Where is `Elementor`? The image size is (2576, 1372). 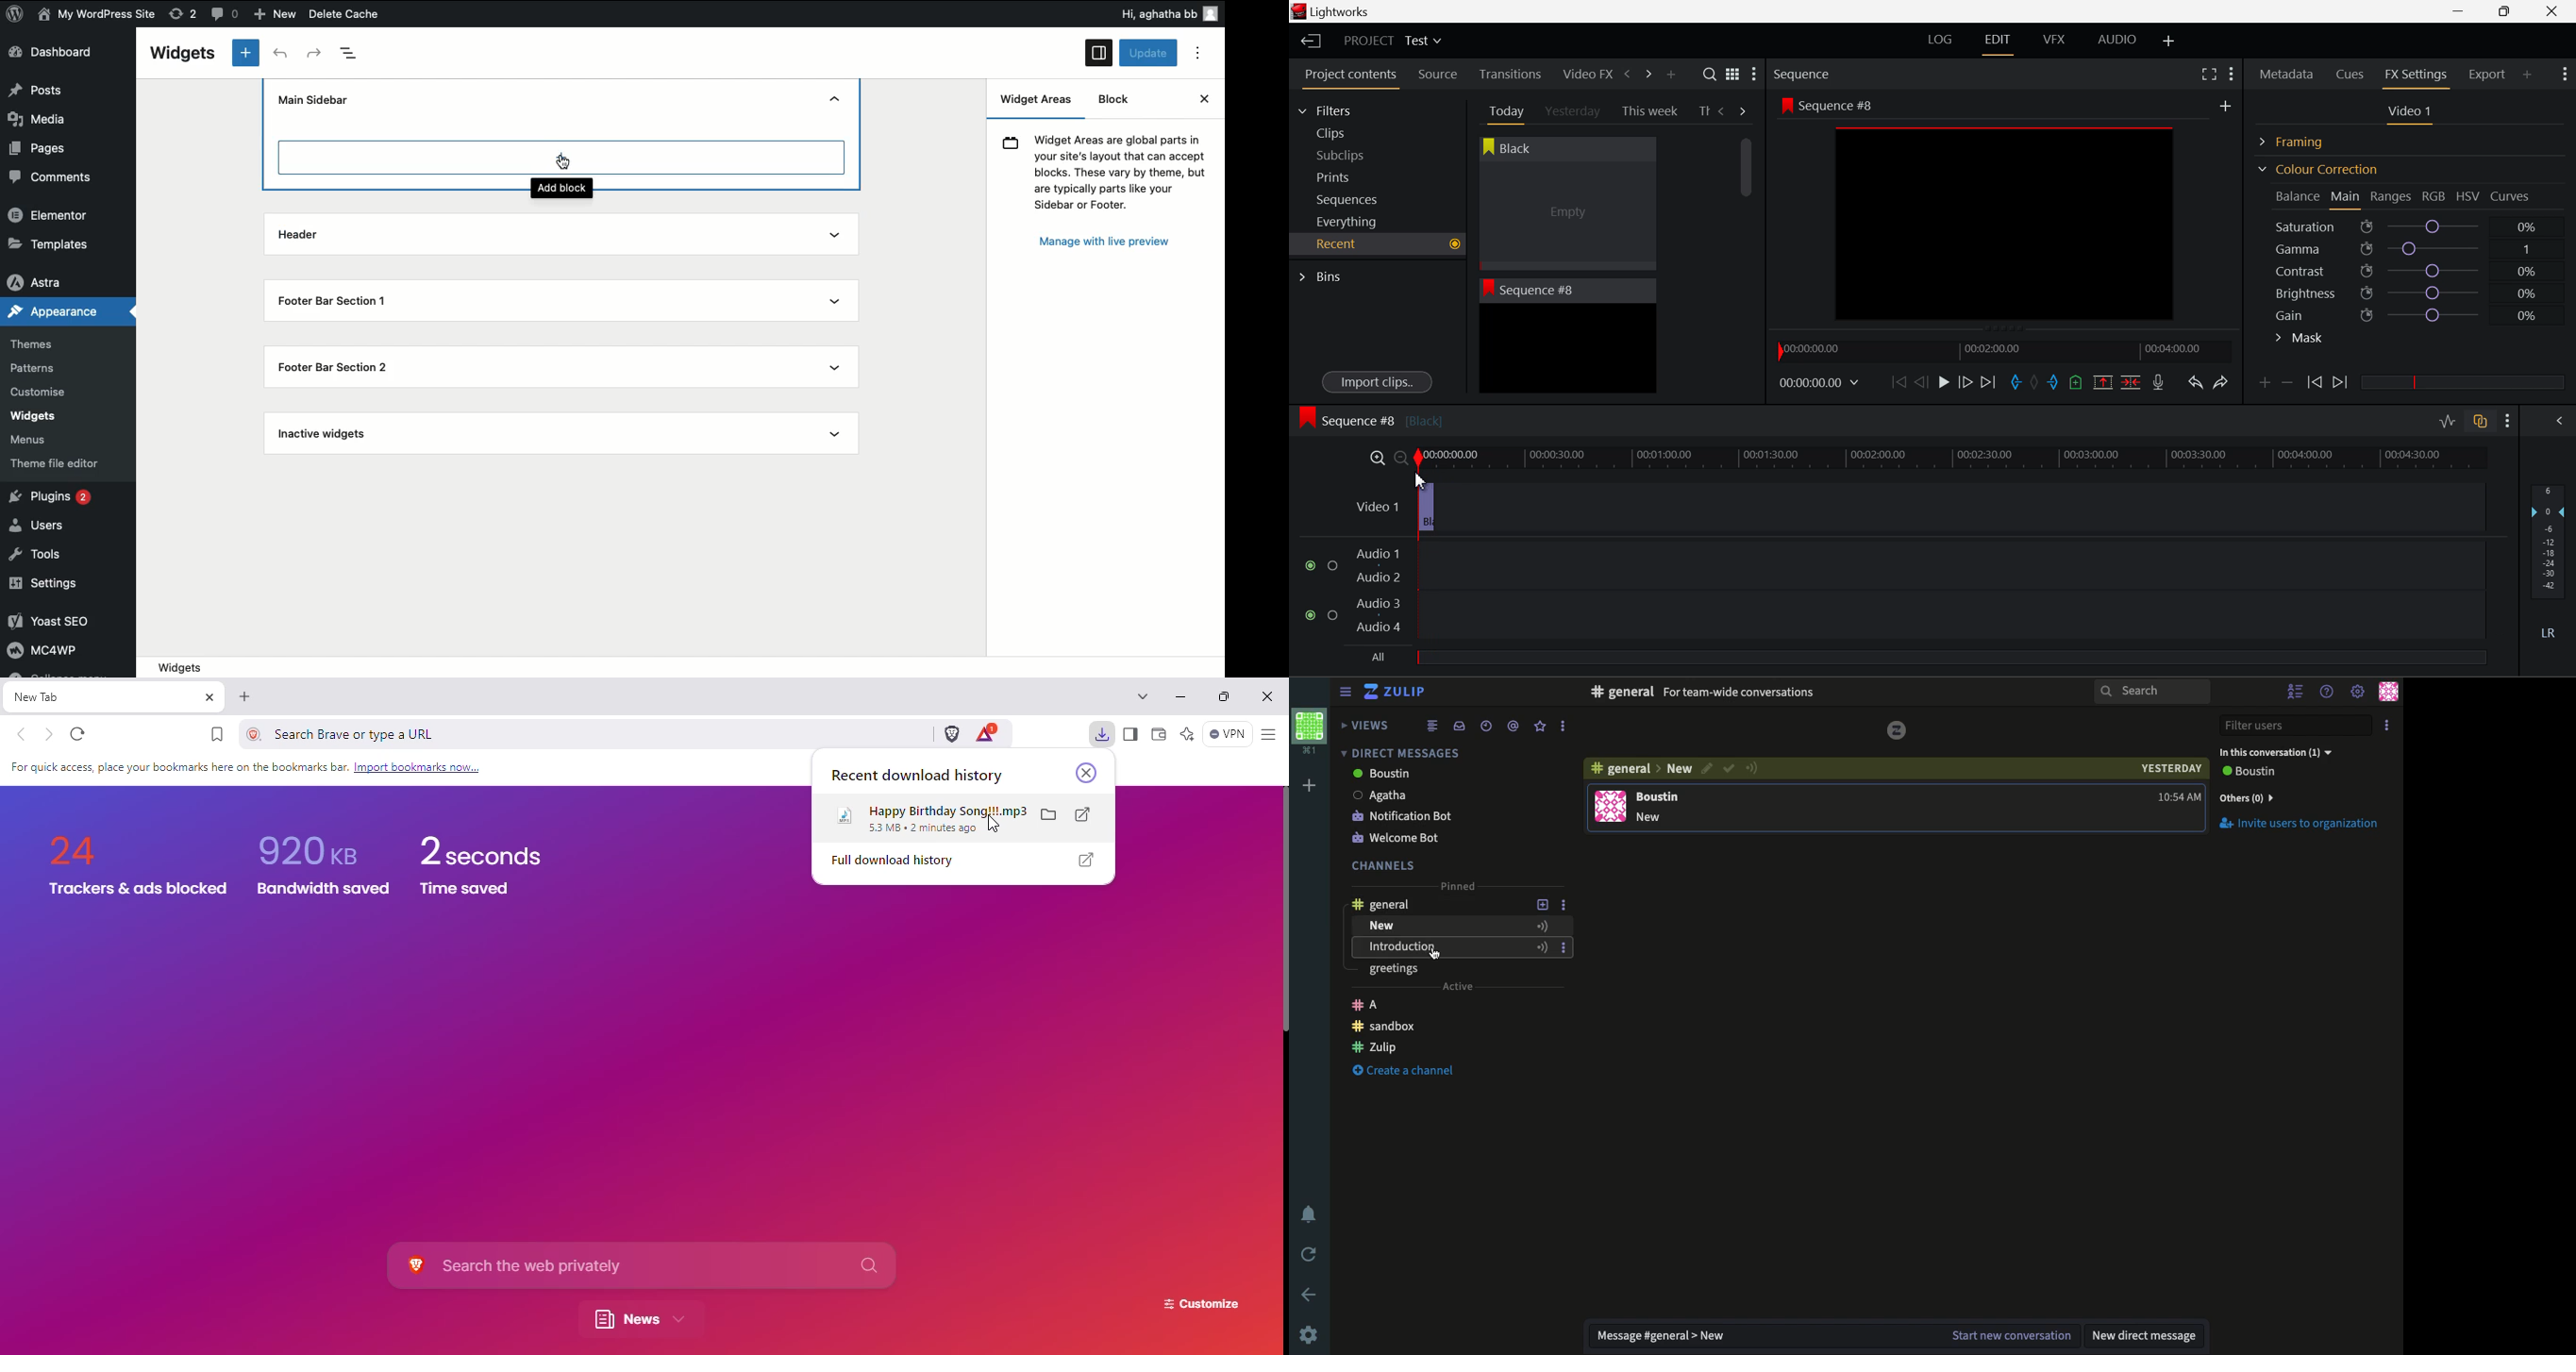 Elementor is located at coordinates (49, 213).